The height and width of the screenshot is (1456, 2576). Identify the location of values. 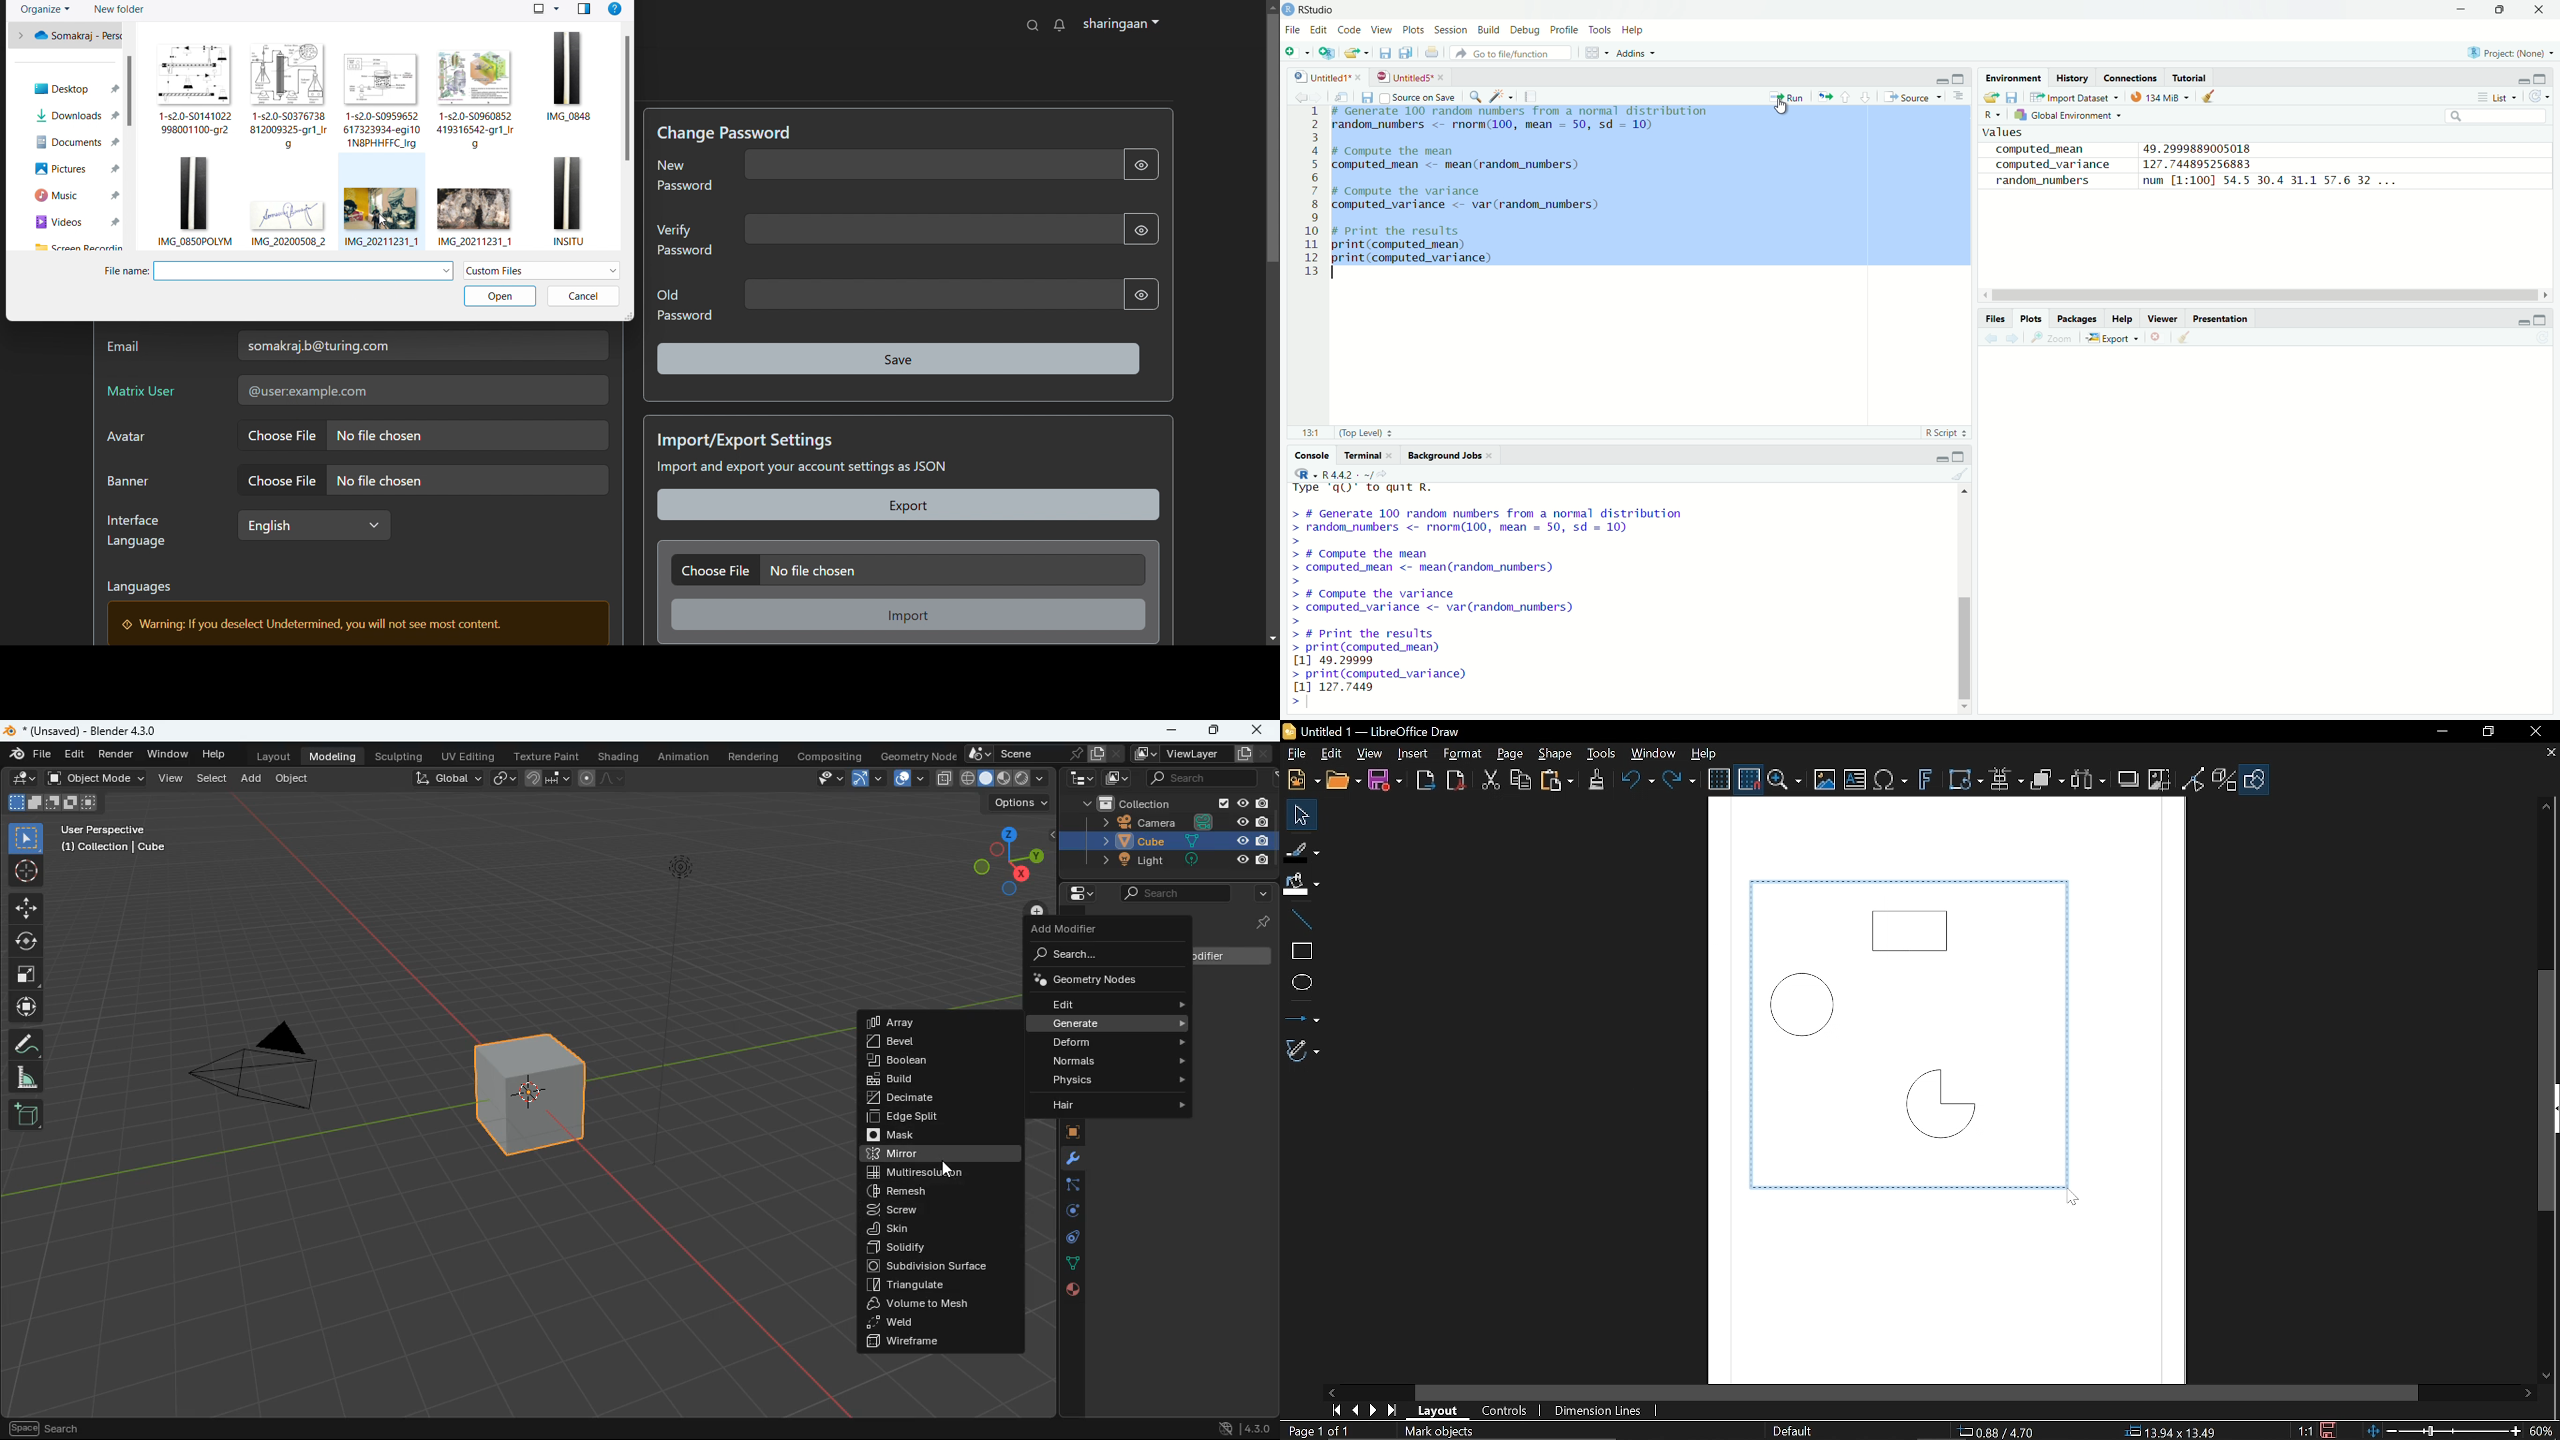
(2005, 134).